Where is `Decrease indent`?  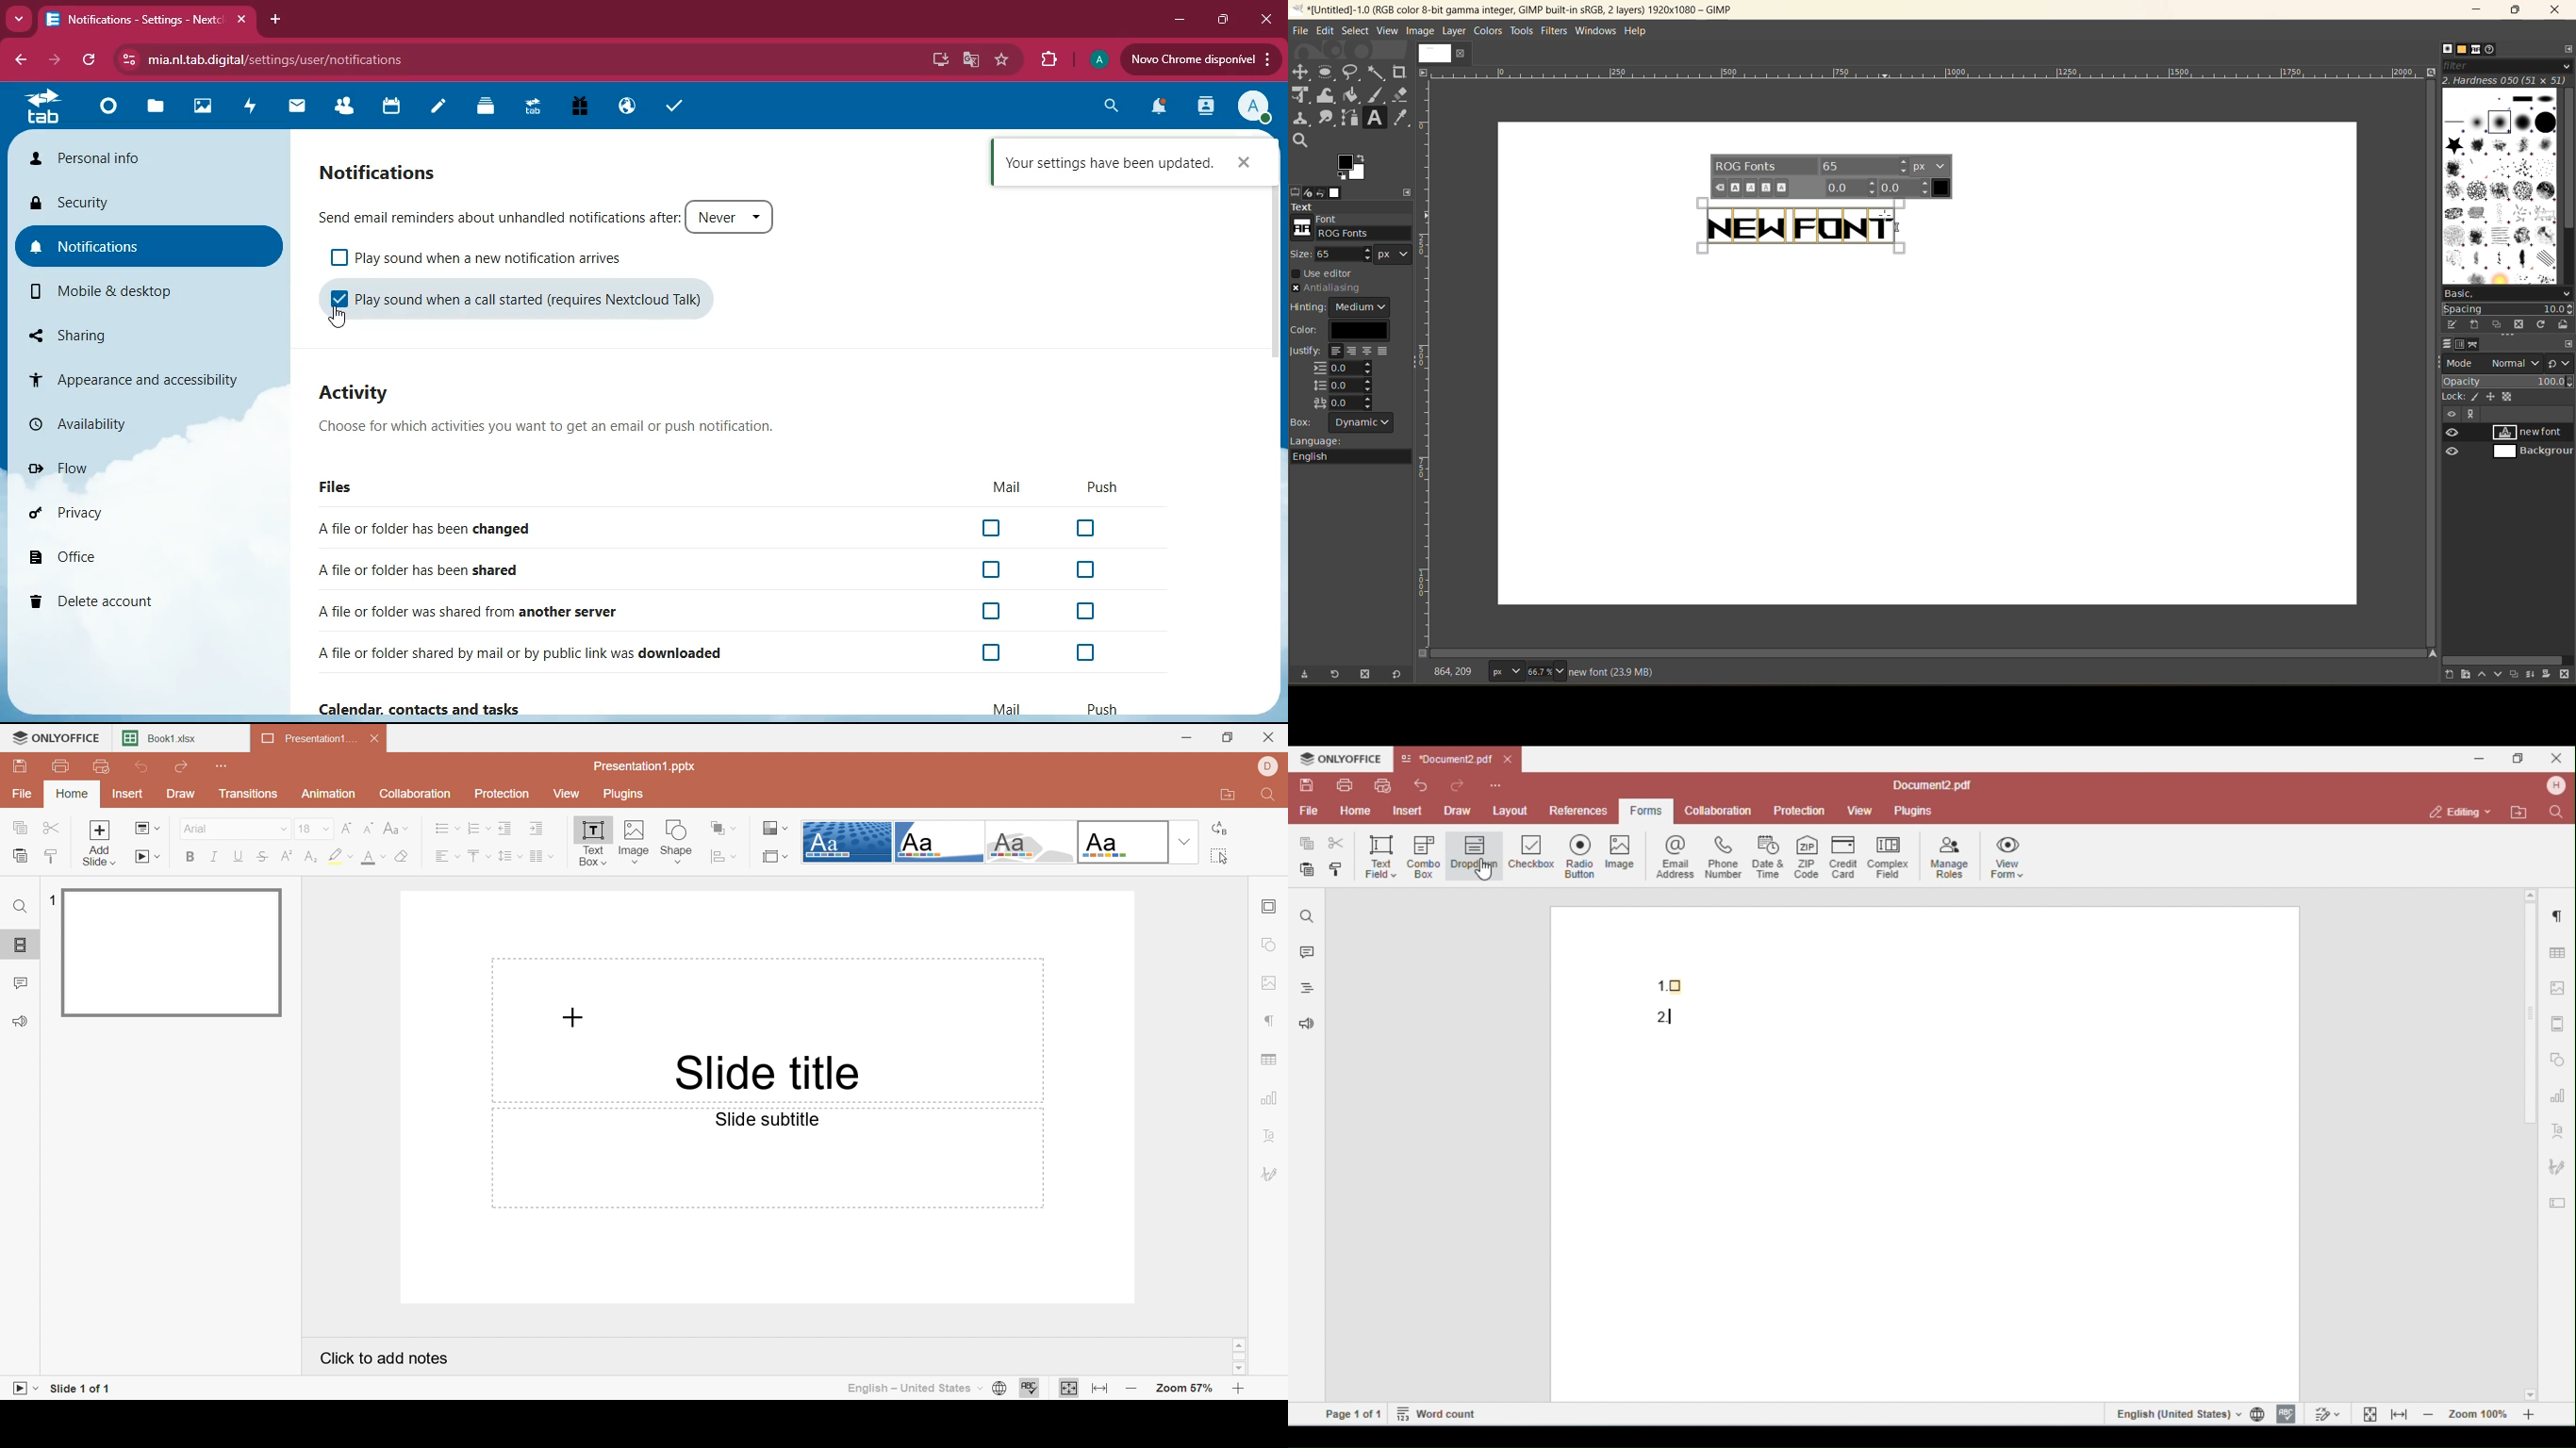 Decrease indent is located at coordinates (504, 830).